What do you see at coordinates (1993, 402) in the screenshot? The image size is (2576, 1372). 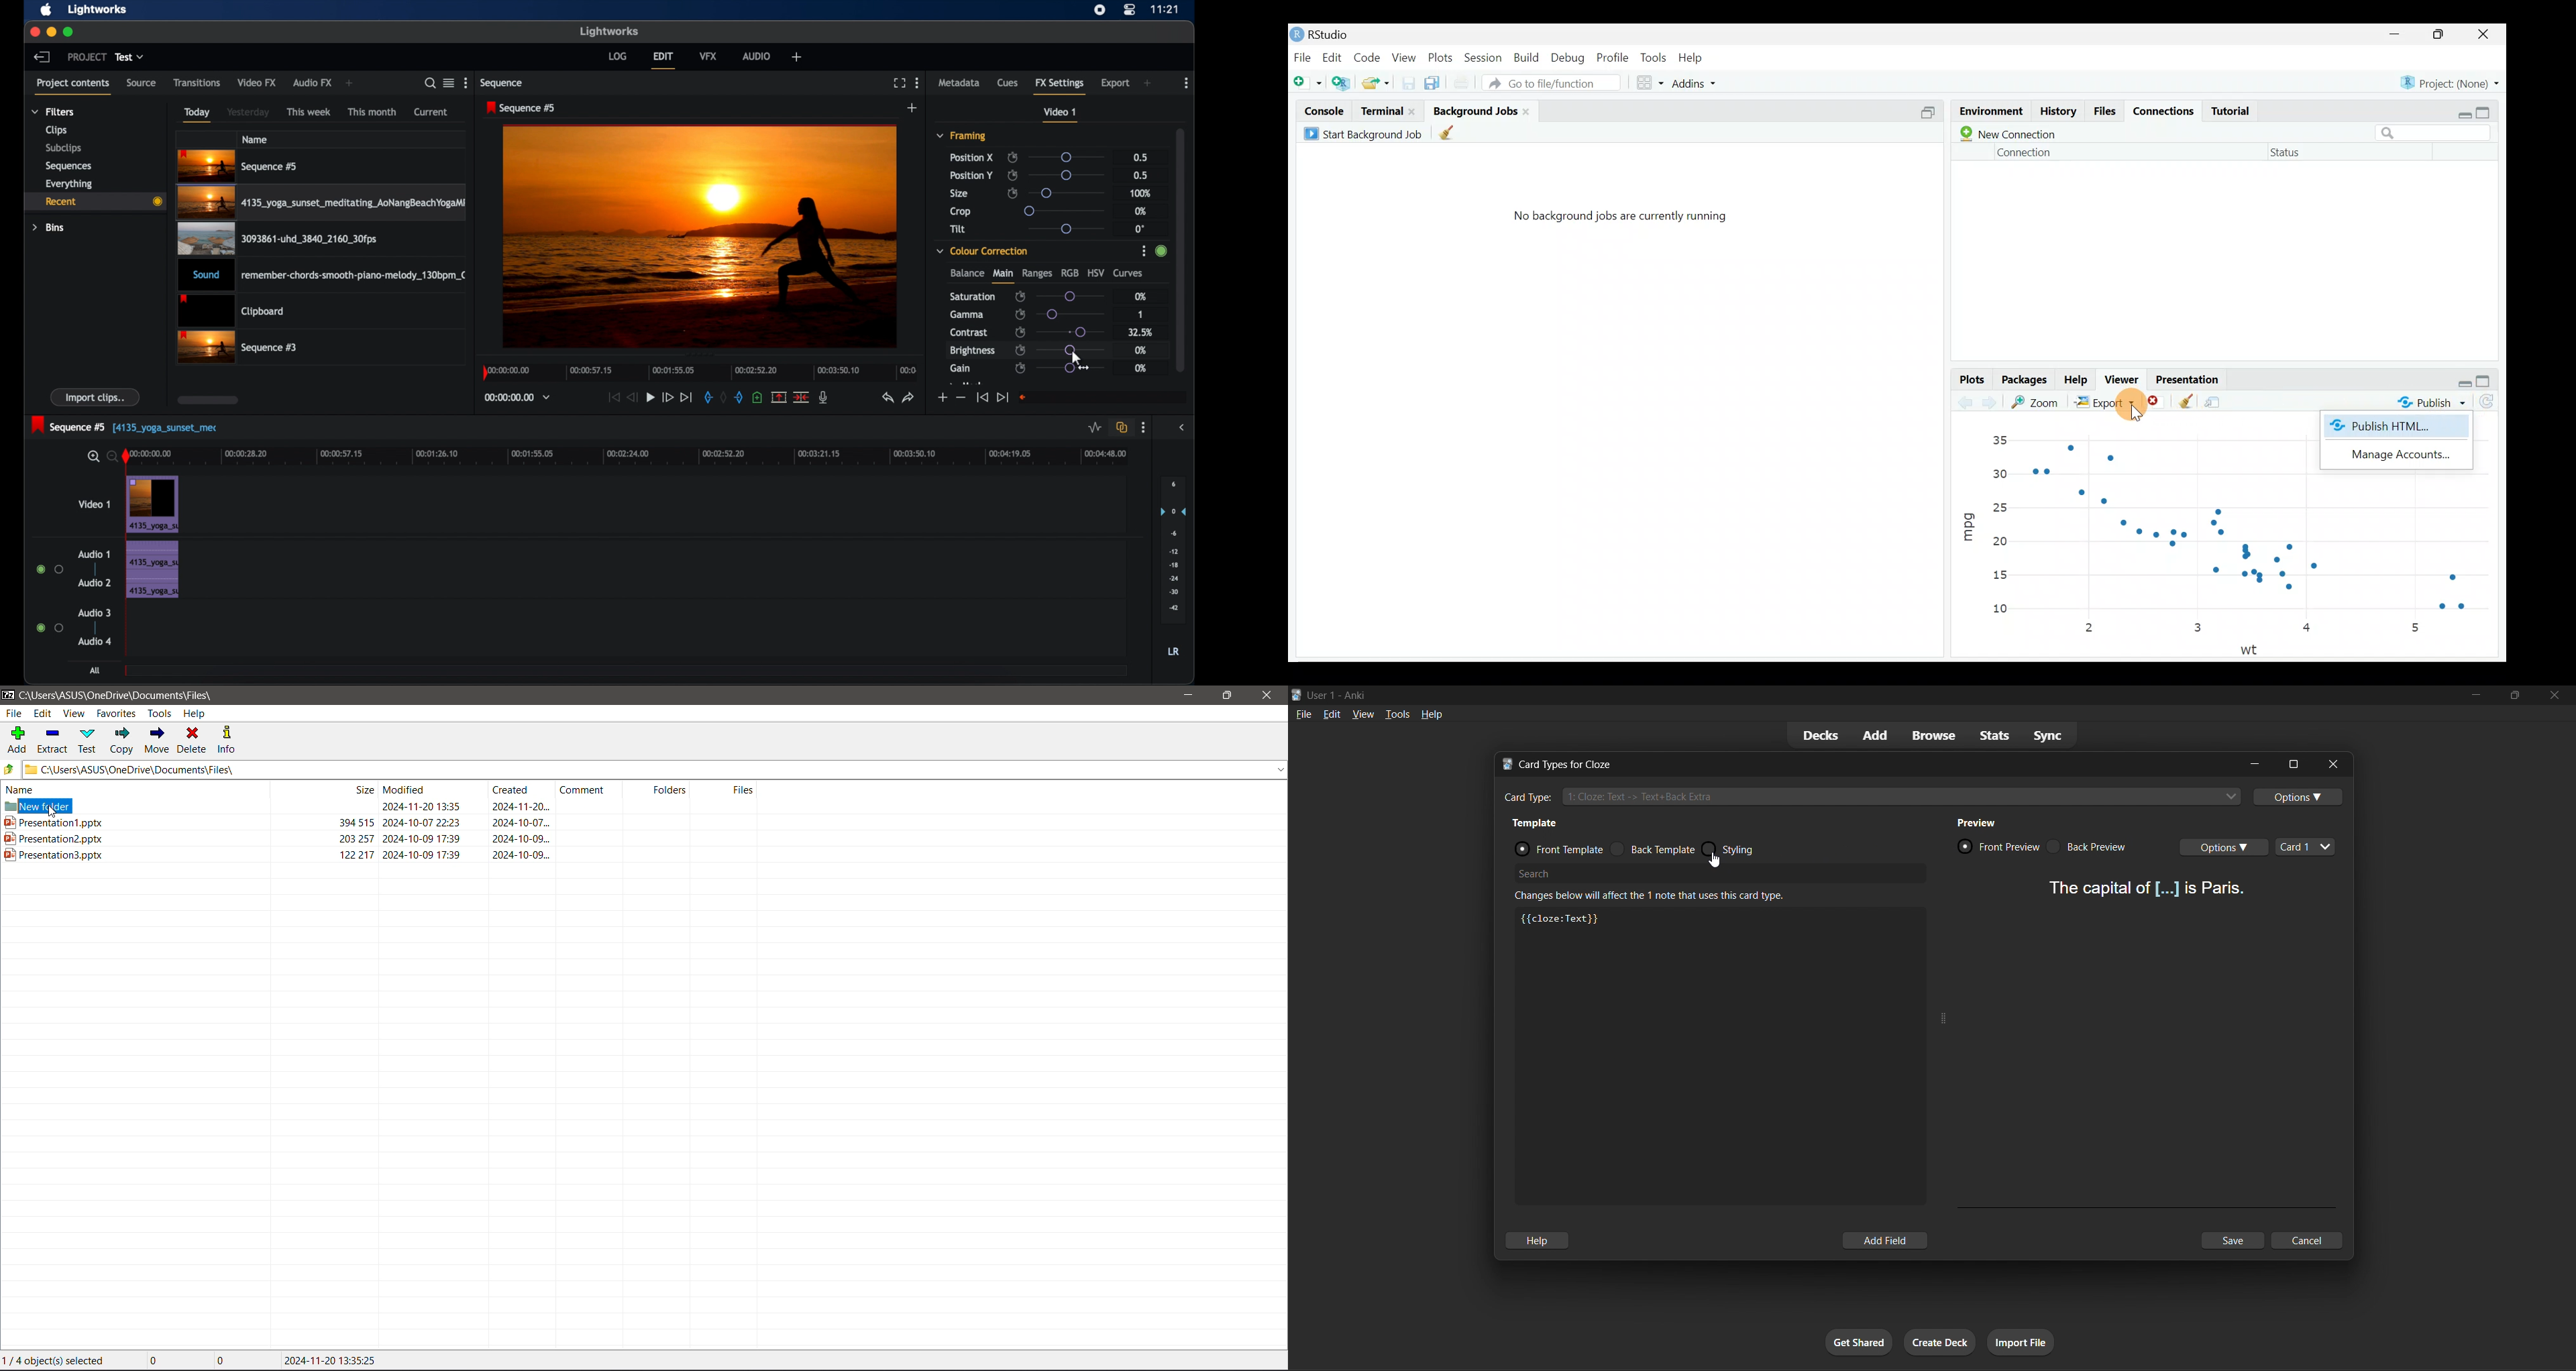 I see `Go forward` at bounding box center [1993, 402].